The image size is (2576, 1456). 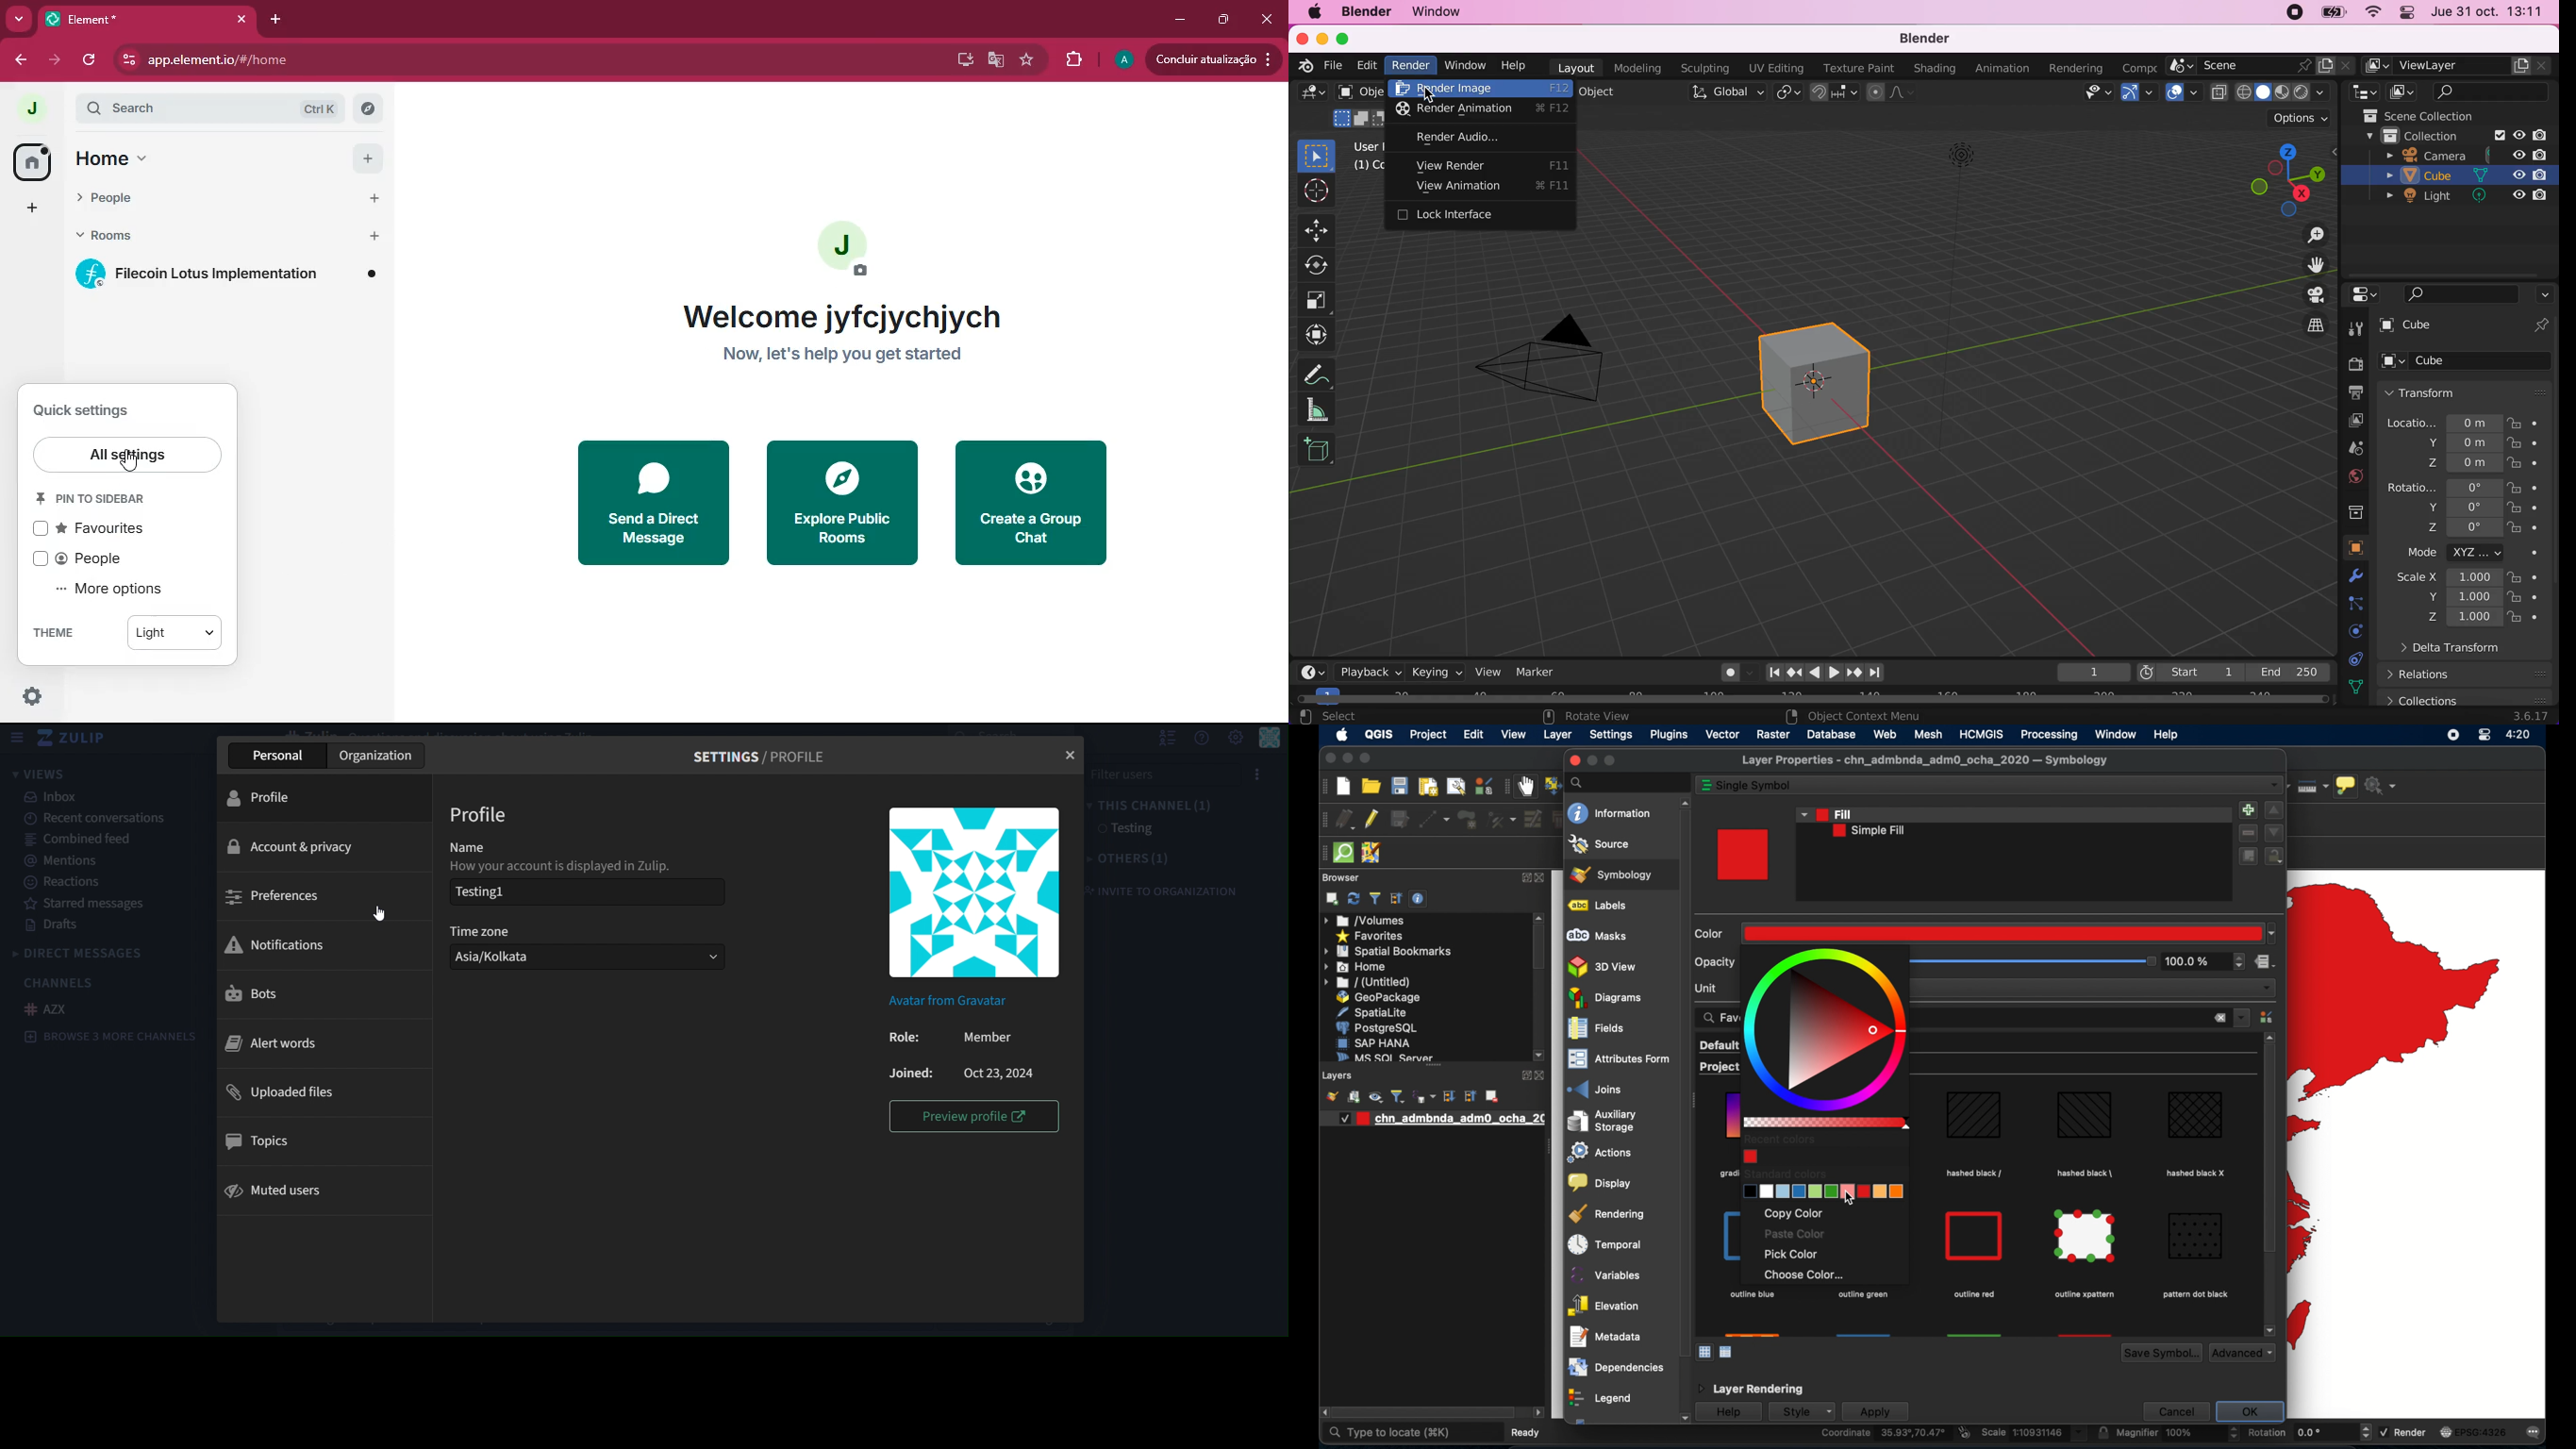 What do you see at coordinates (1322, 1413) in the screenshot?
I see `scroll right` at bounding box center [1322, 1413].